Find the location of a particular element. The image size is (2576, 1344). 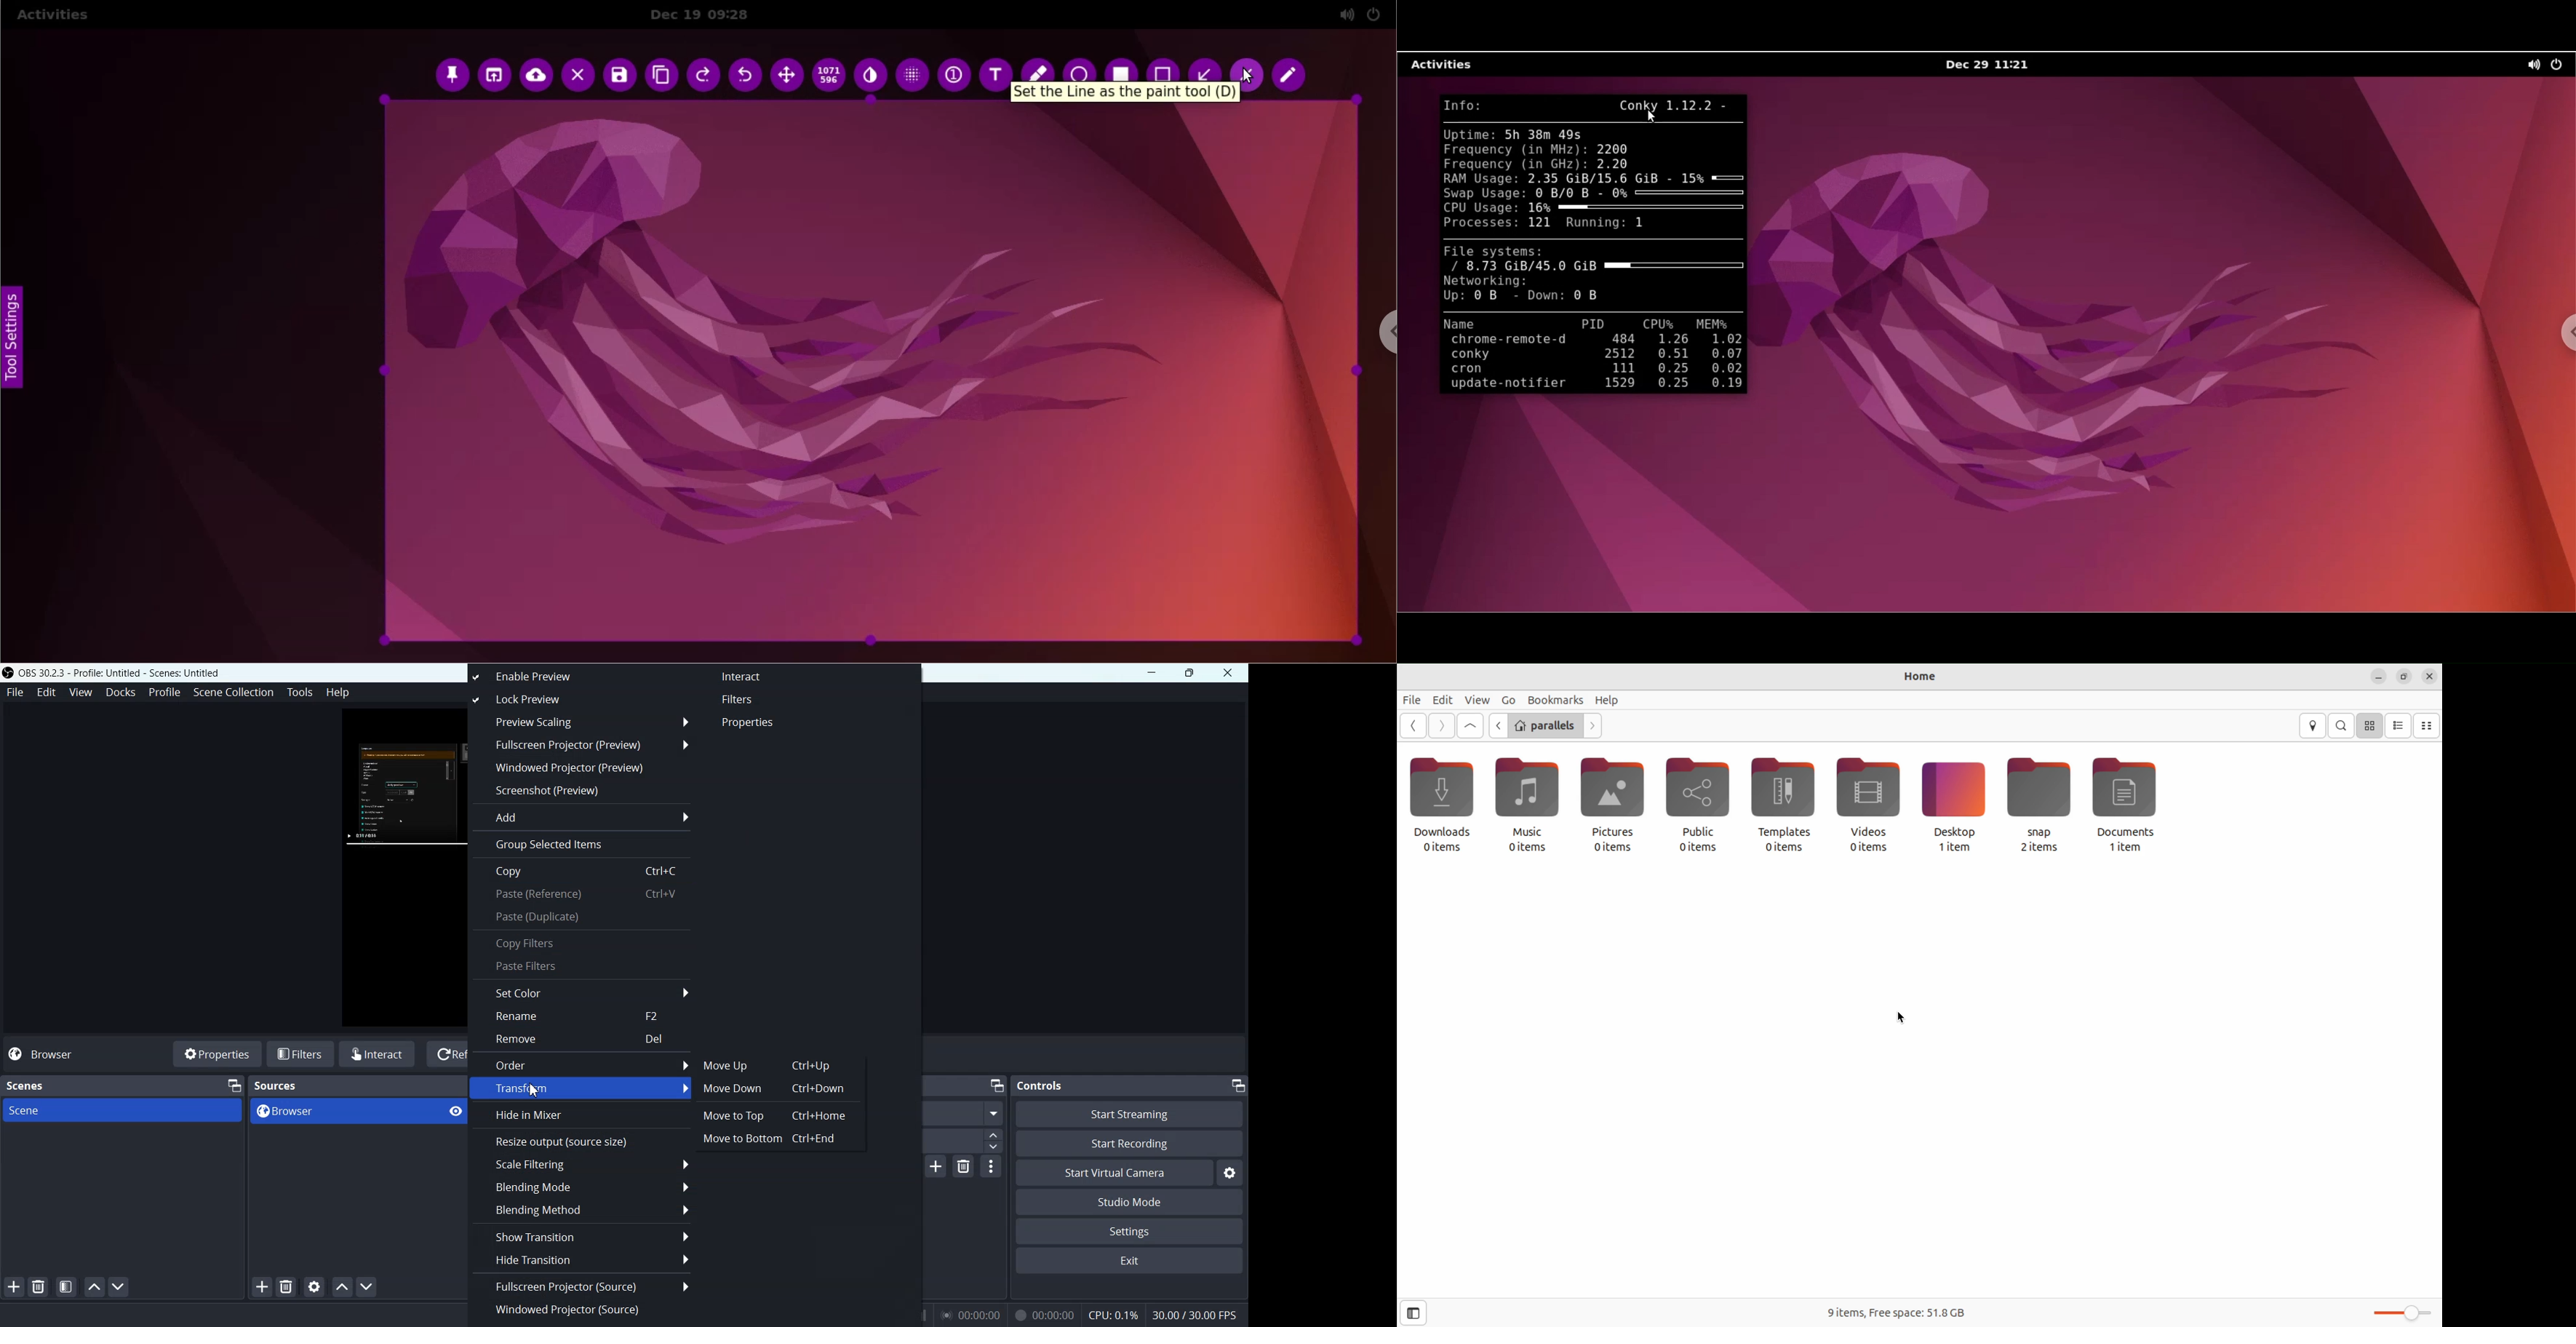

Move to Bottom is located at coordinates (772, 1138).